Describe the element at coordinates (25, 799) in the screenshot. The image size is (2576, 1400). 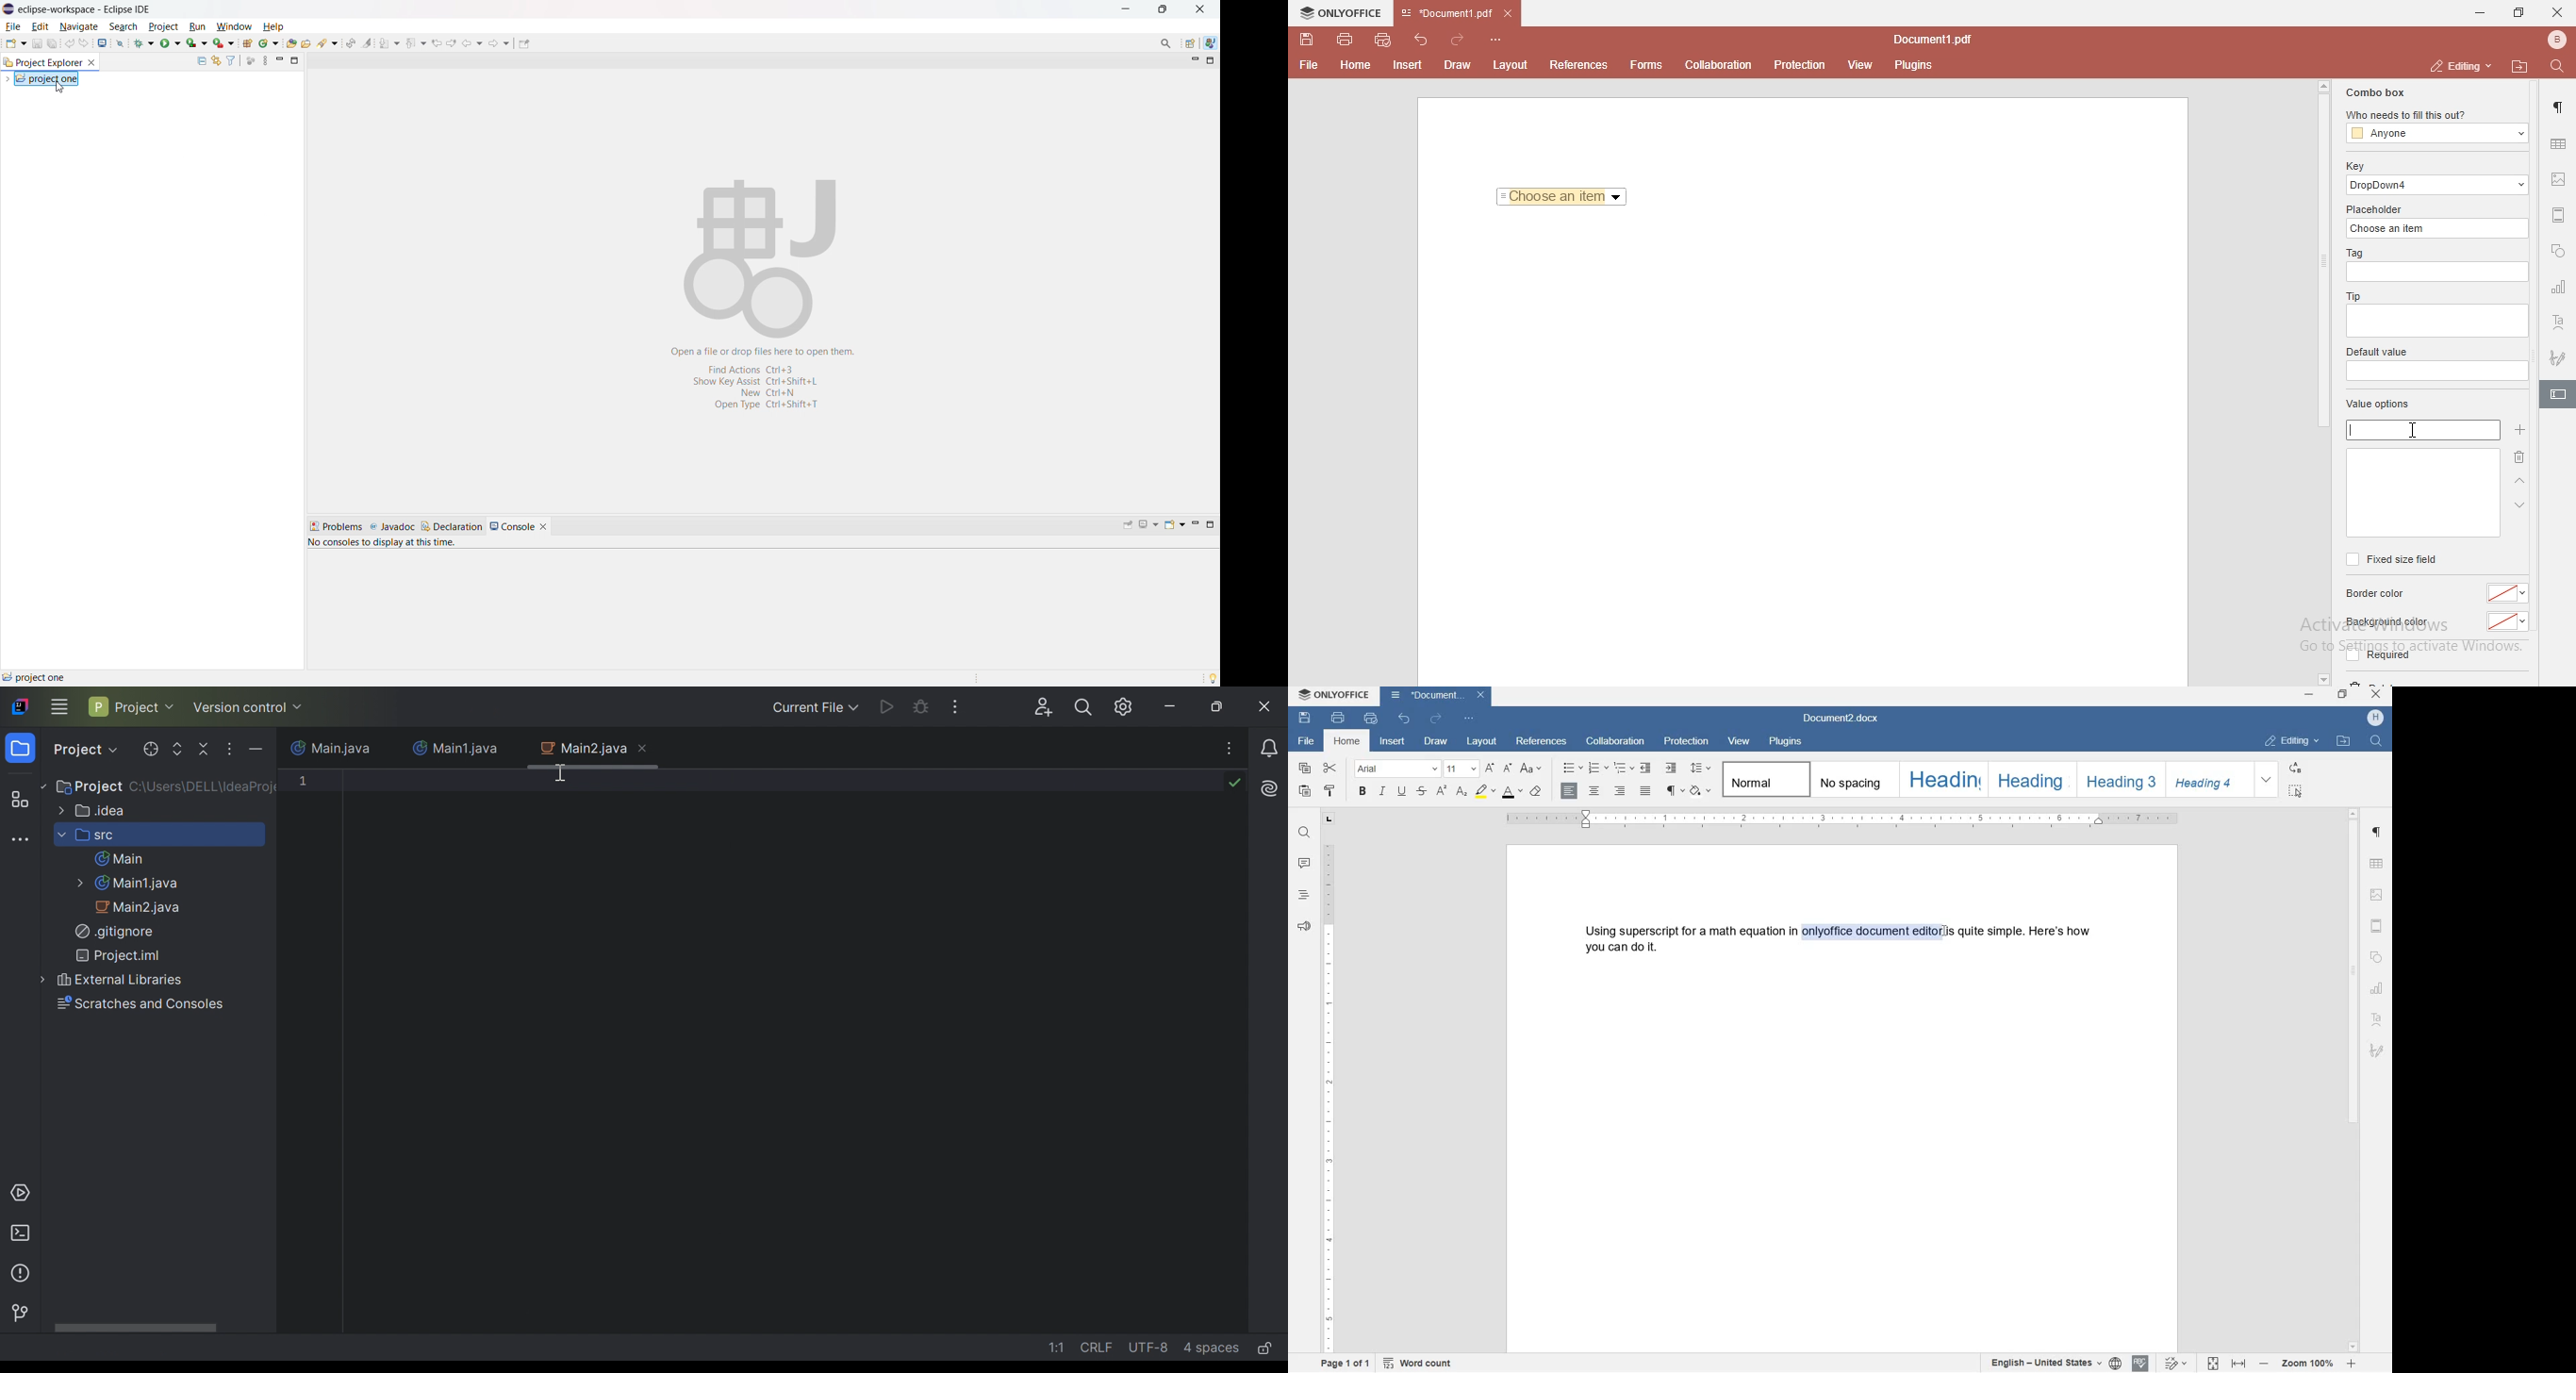
I see `Structure` at that location.